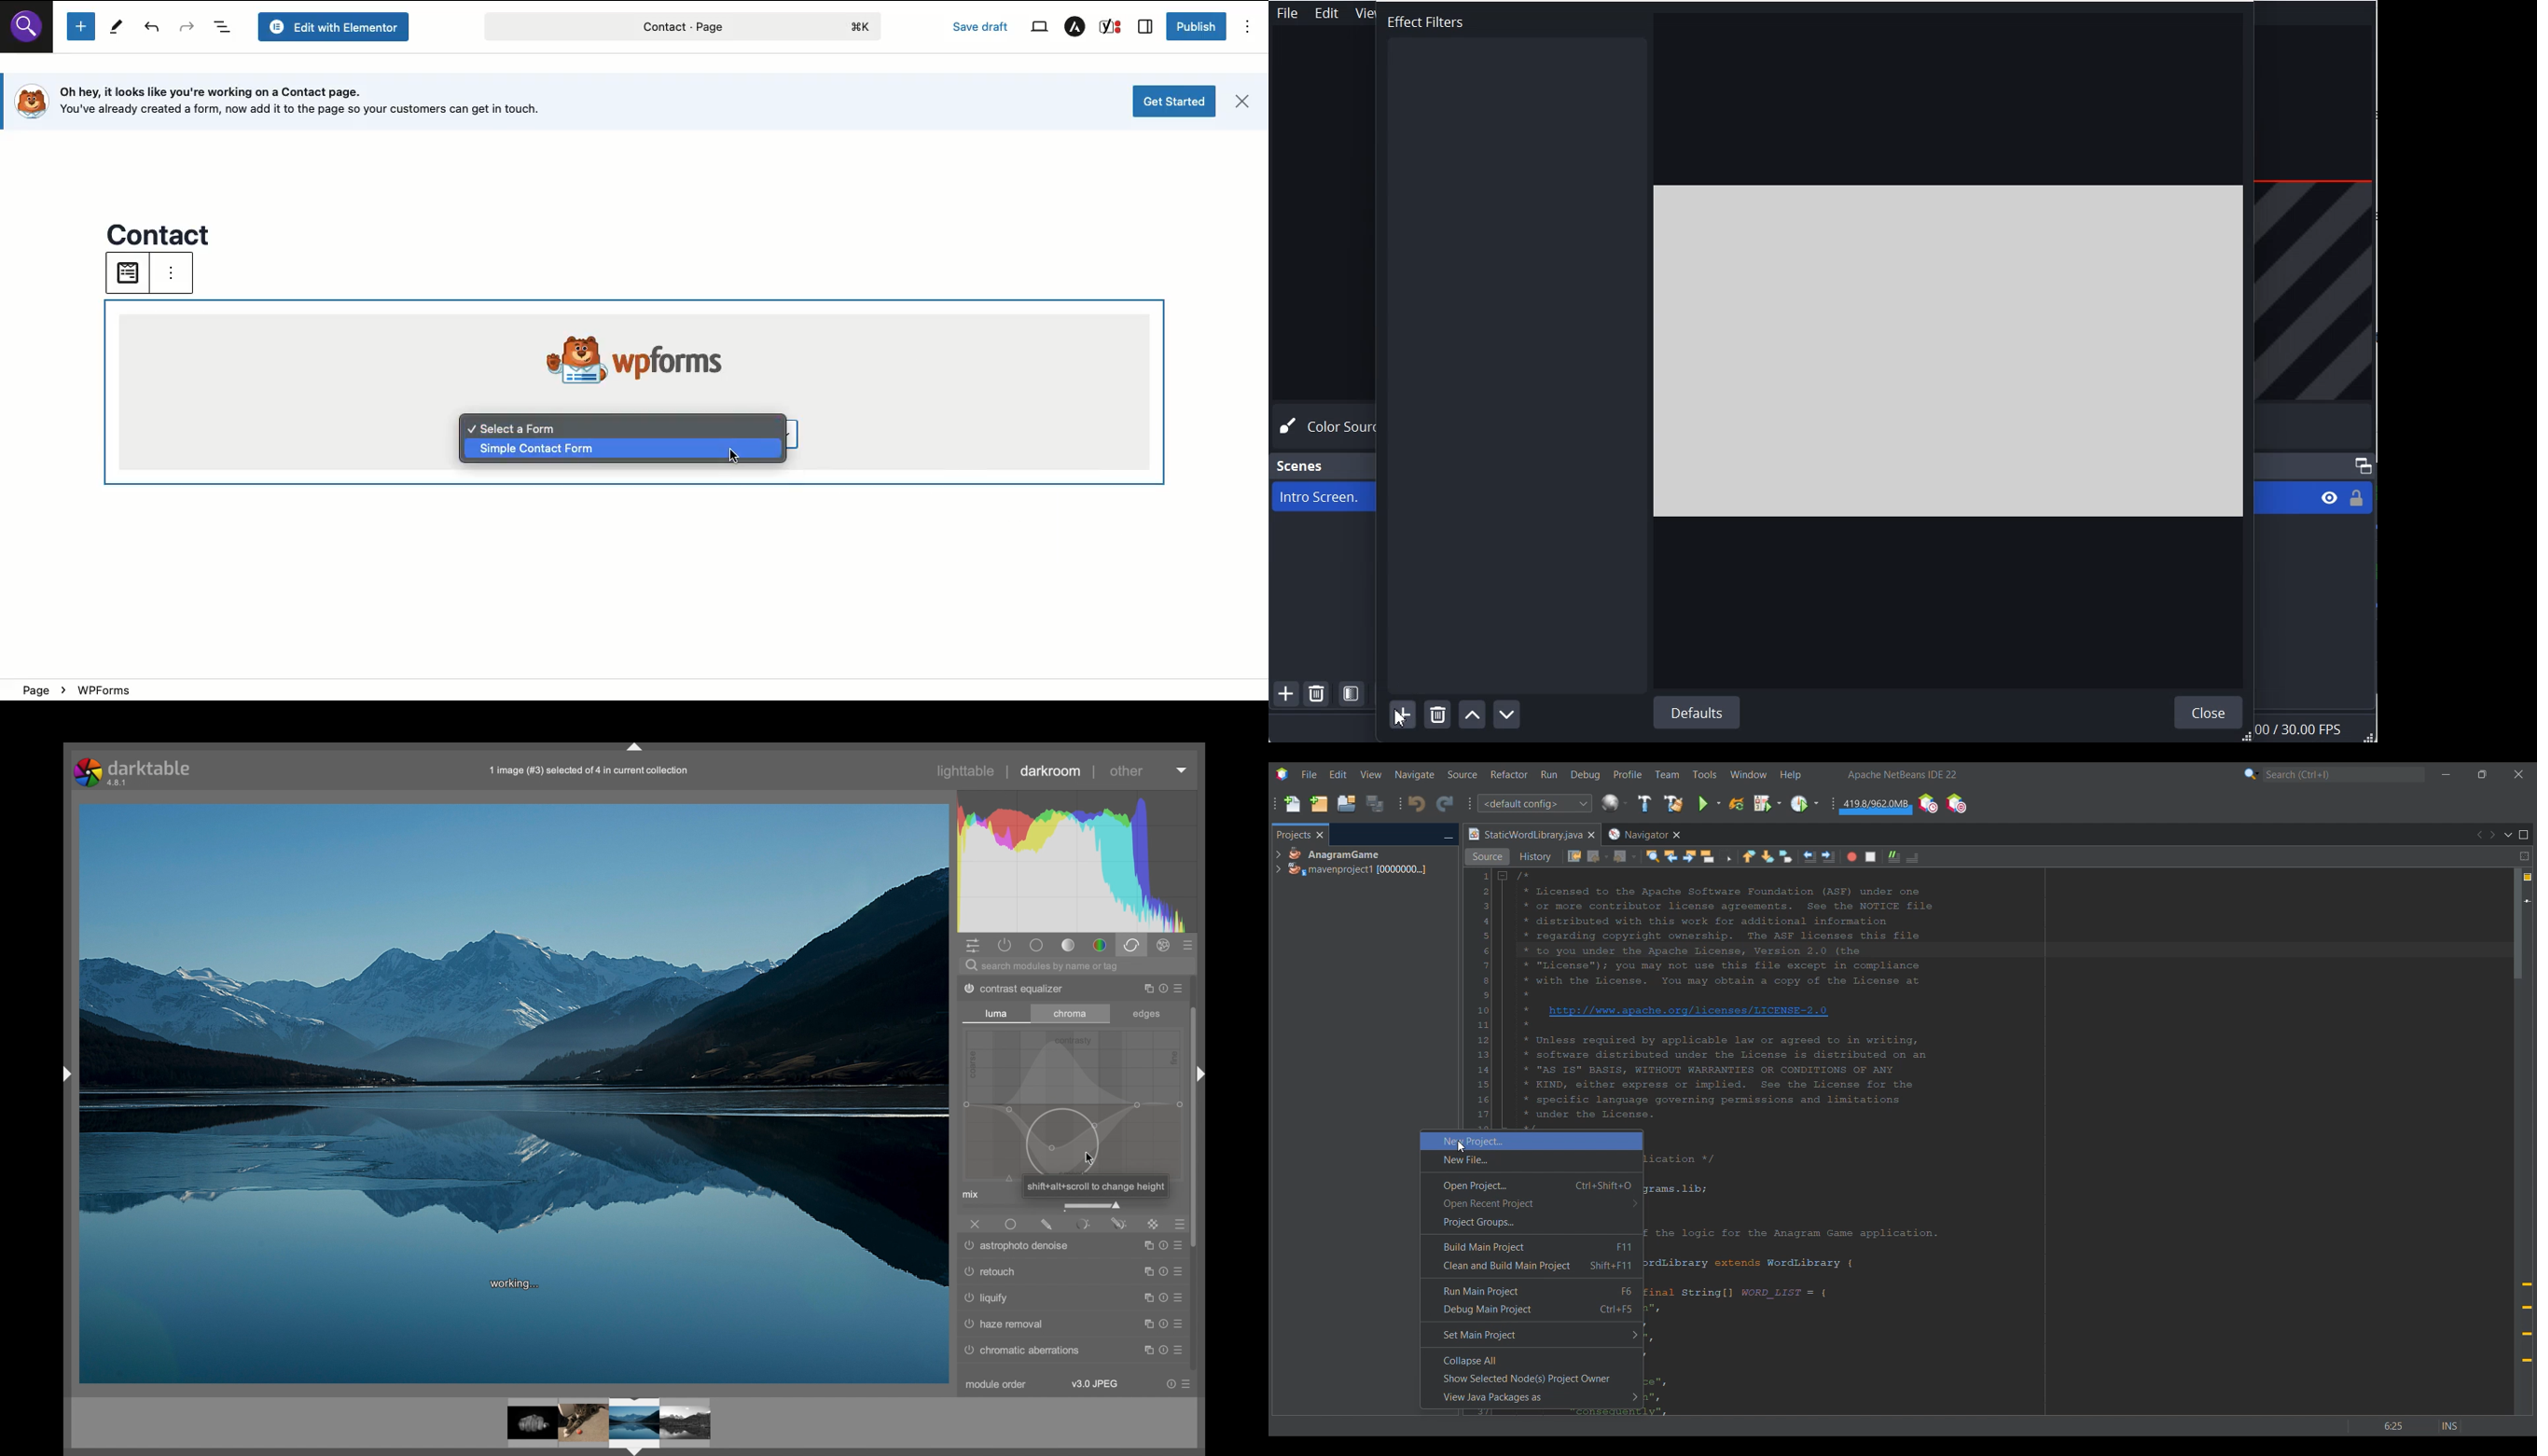 The height and width of the screenshot is (1456, 2548). What do you see at coordinates (2330, 498) in the screenshot?
I see `Eye` at bounding box center [2330, 498].